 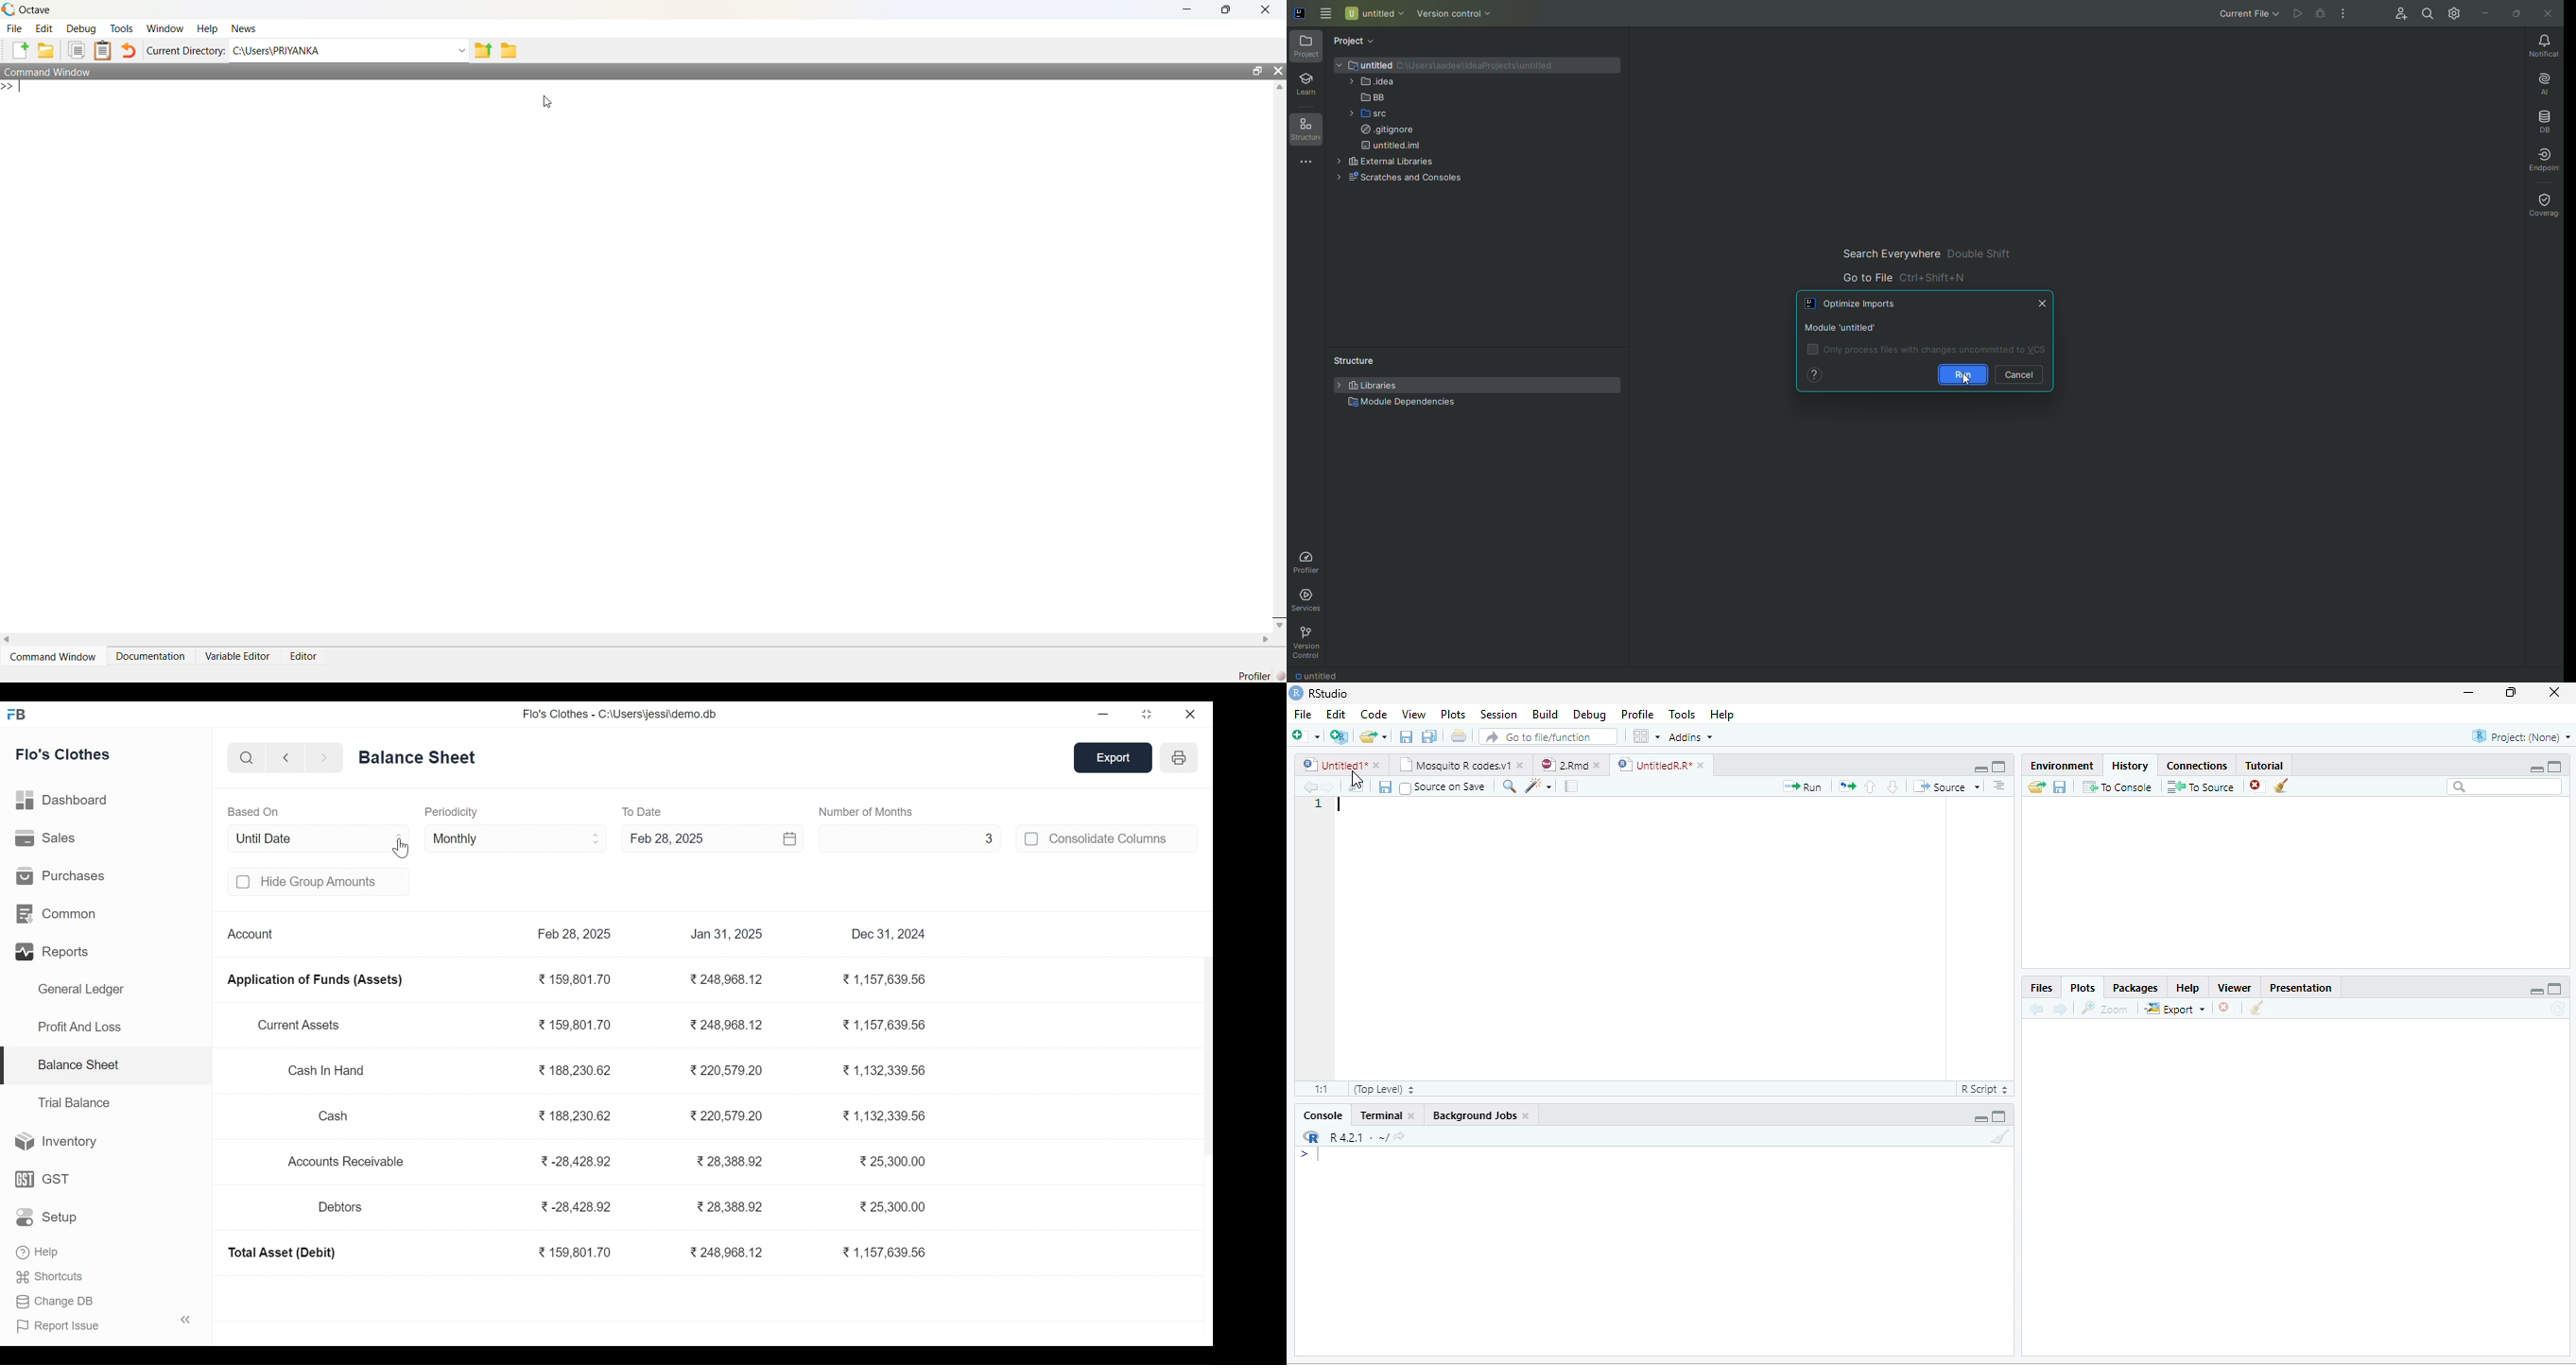 I want to click on print, so click(x=1181, y=757).